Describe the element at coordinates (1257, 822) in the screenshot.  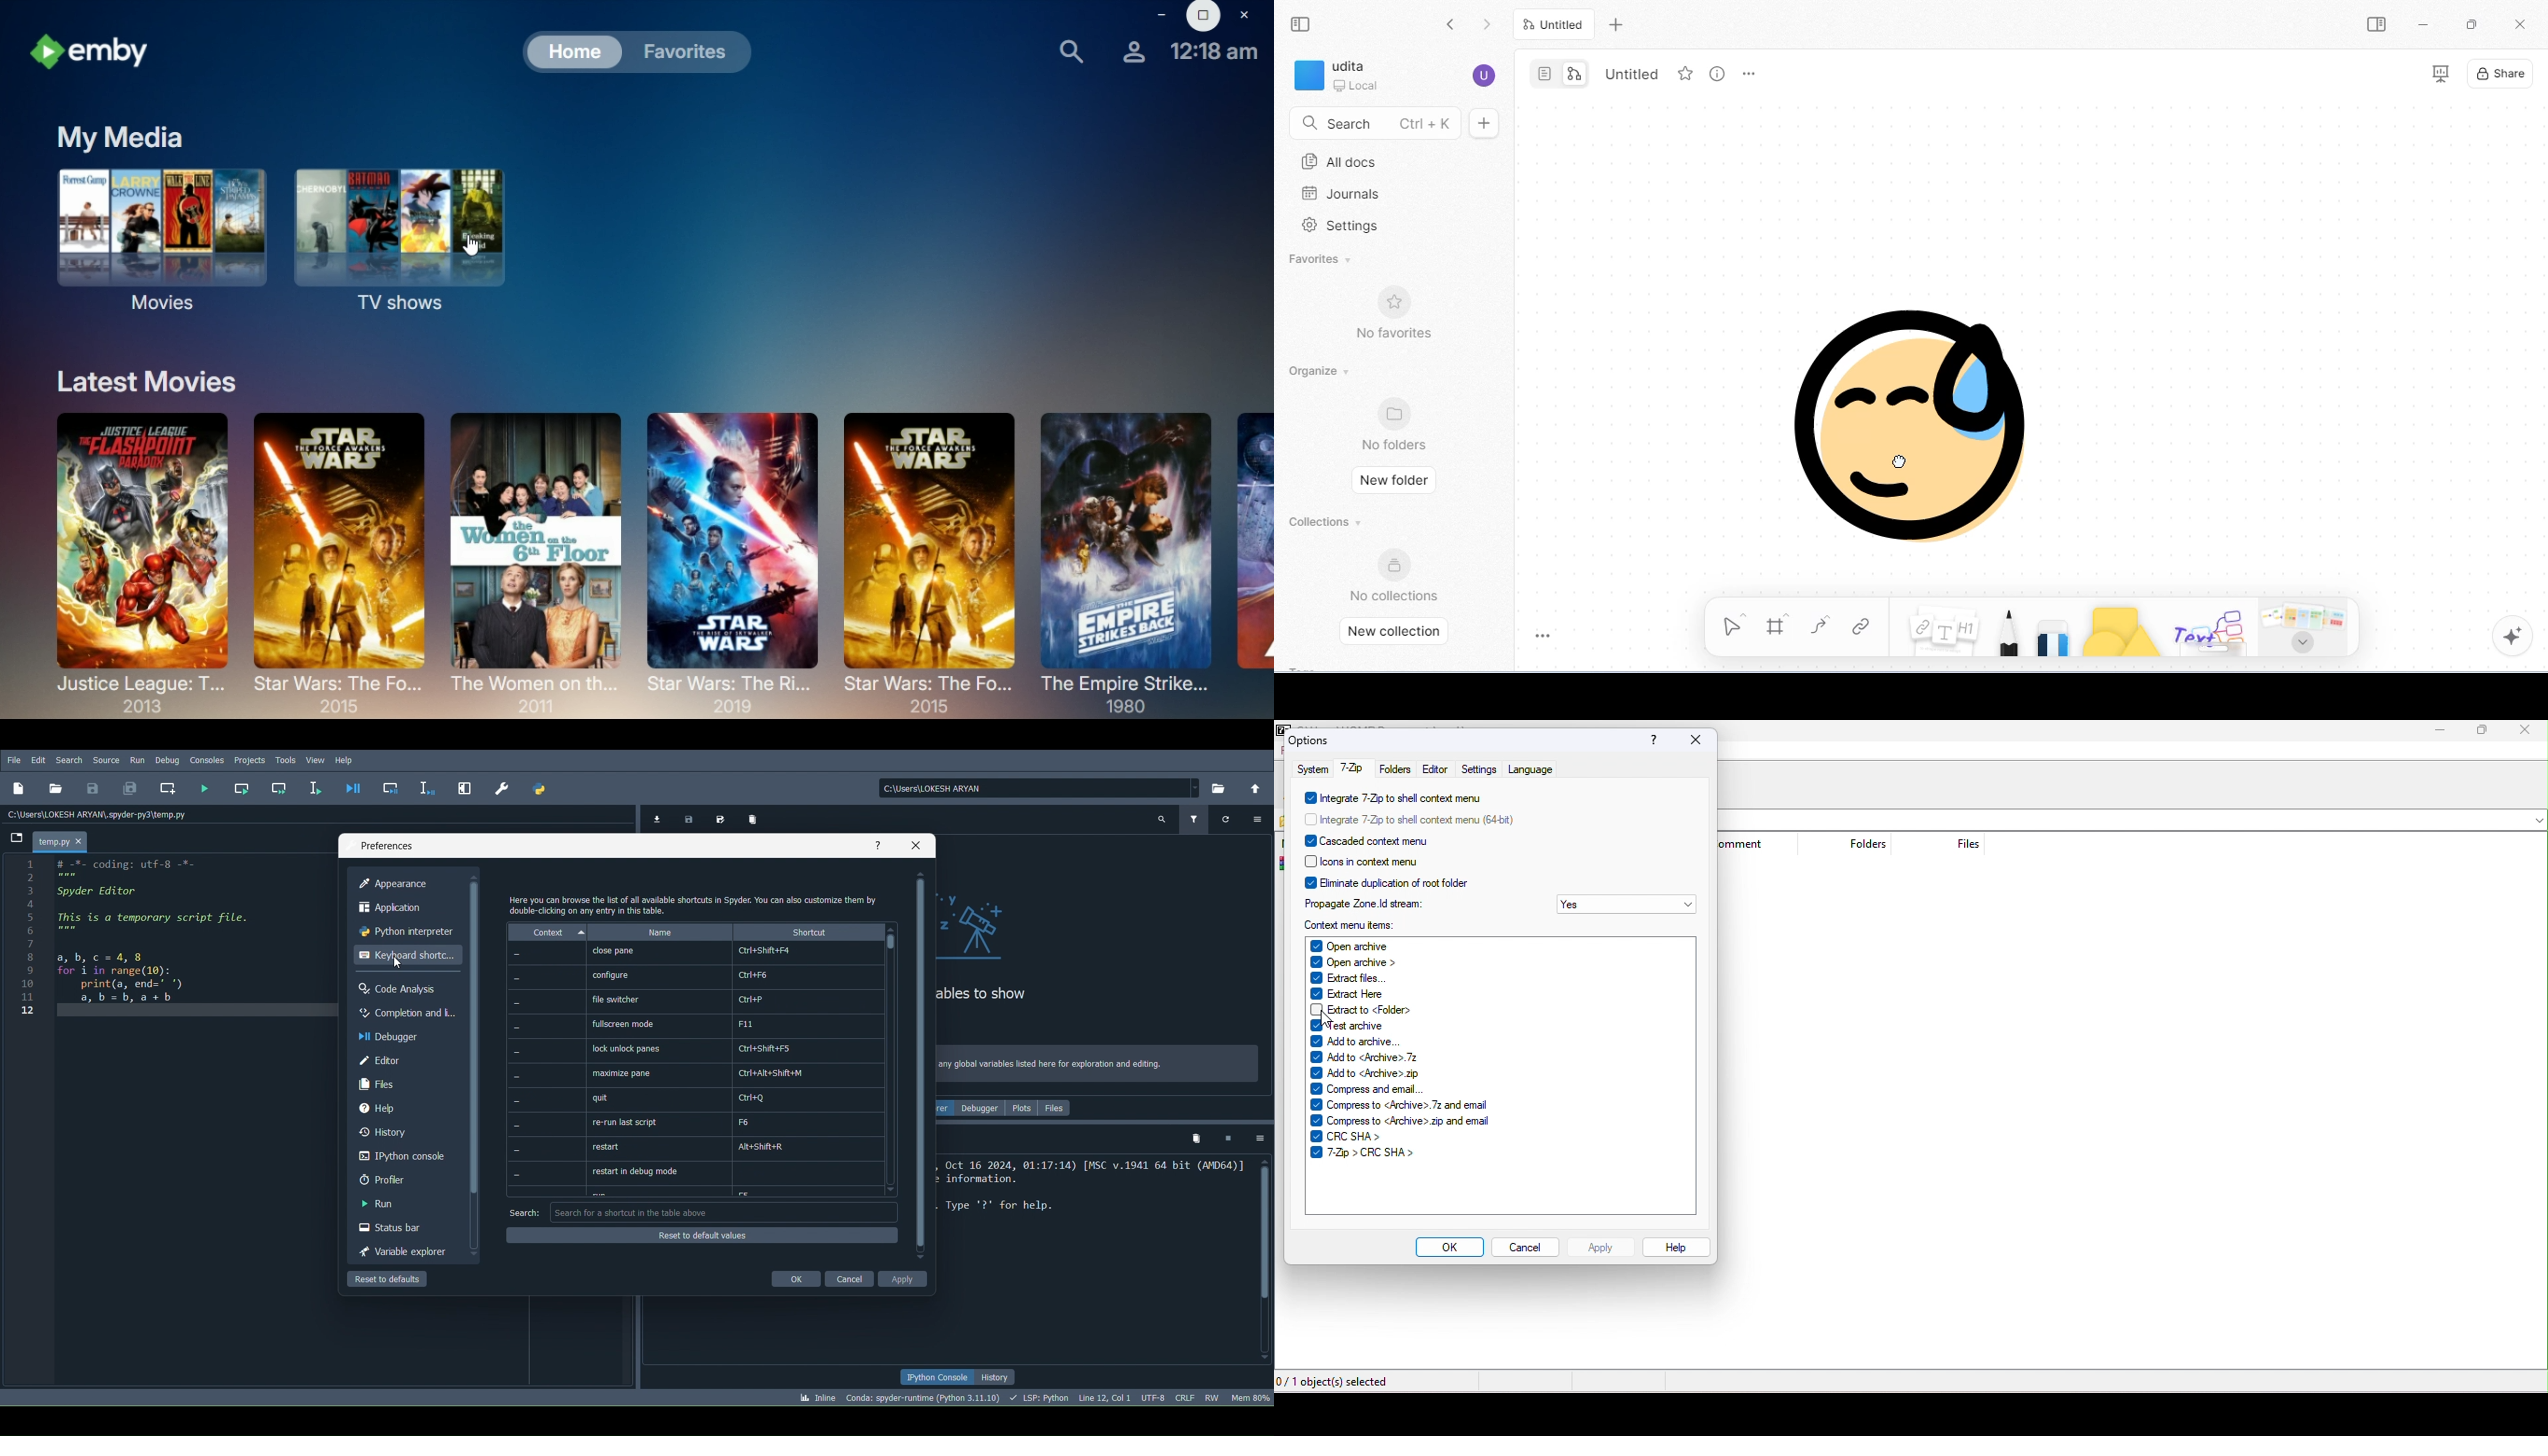
I see `Options` at that location.